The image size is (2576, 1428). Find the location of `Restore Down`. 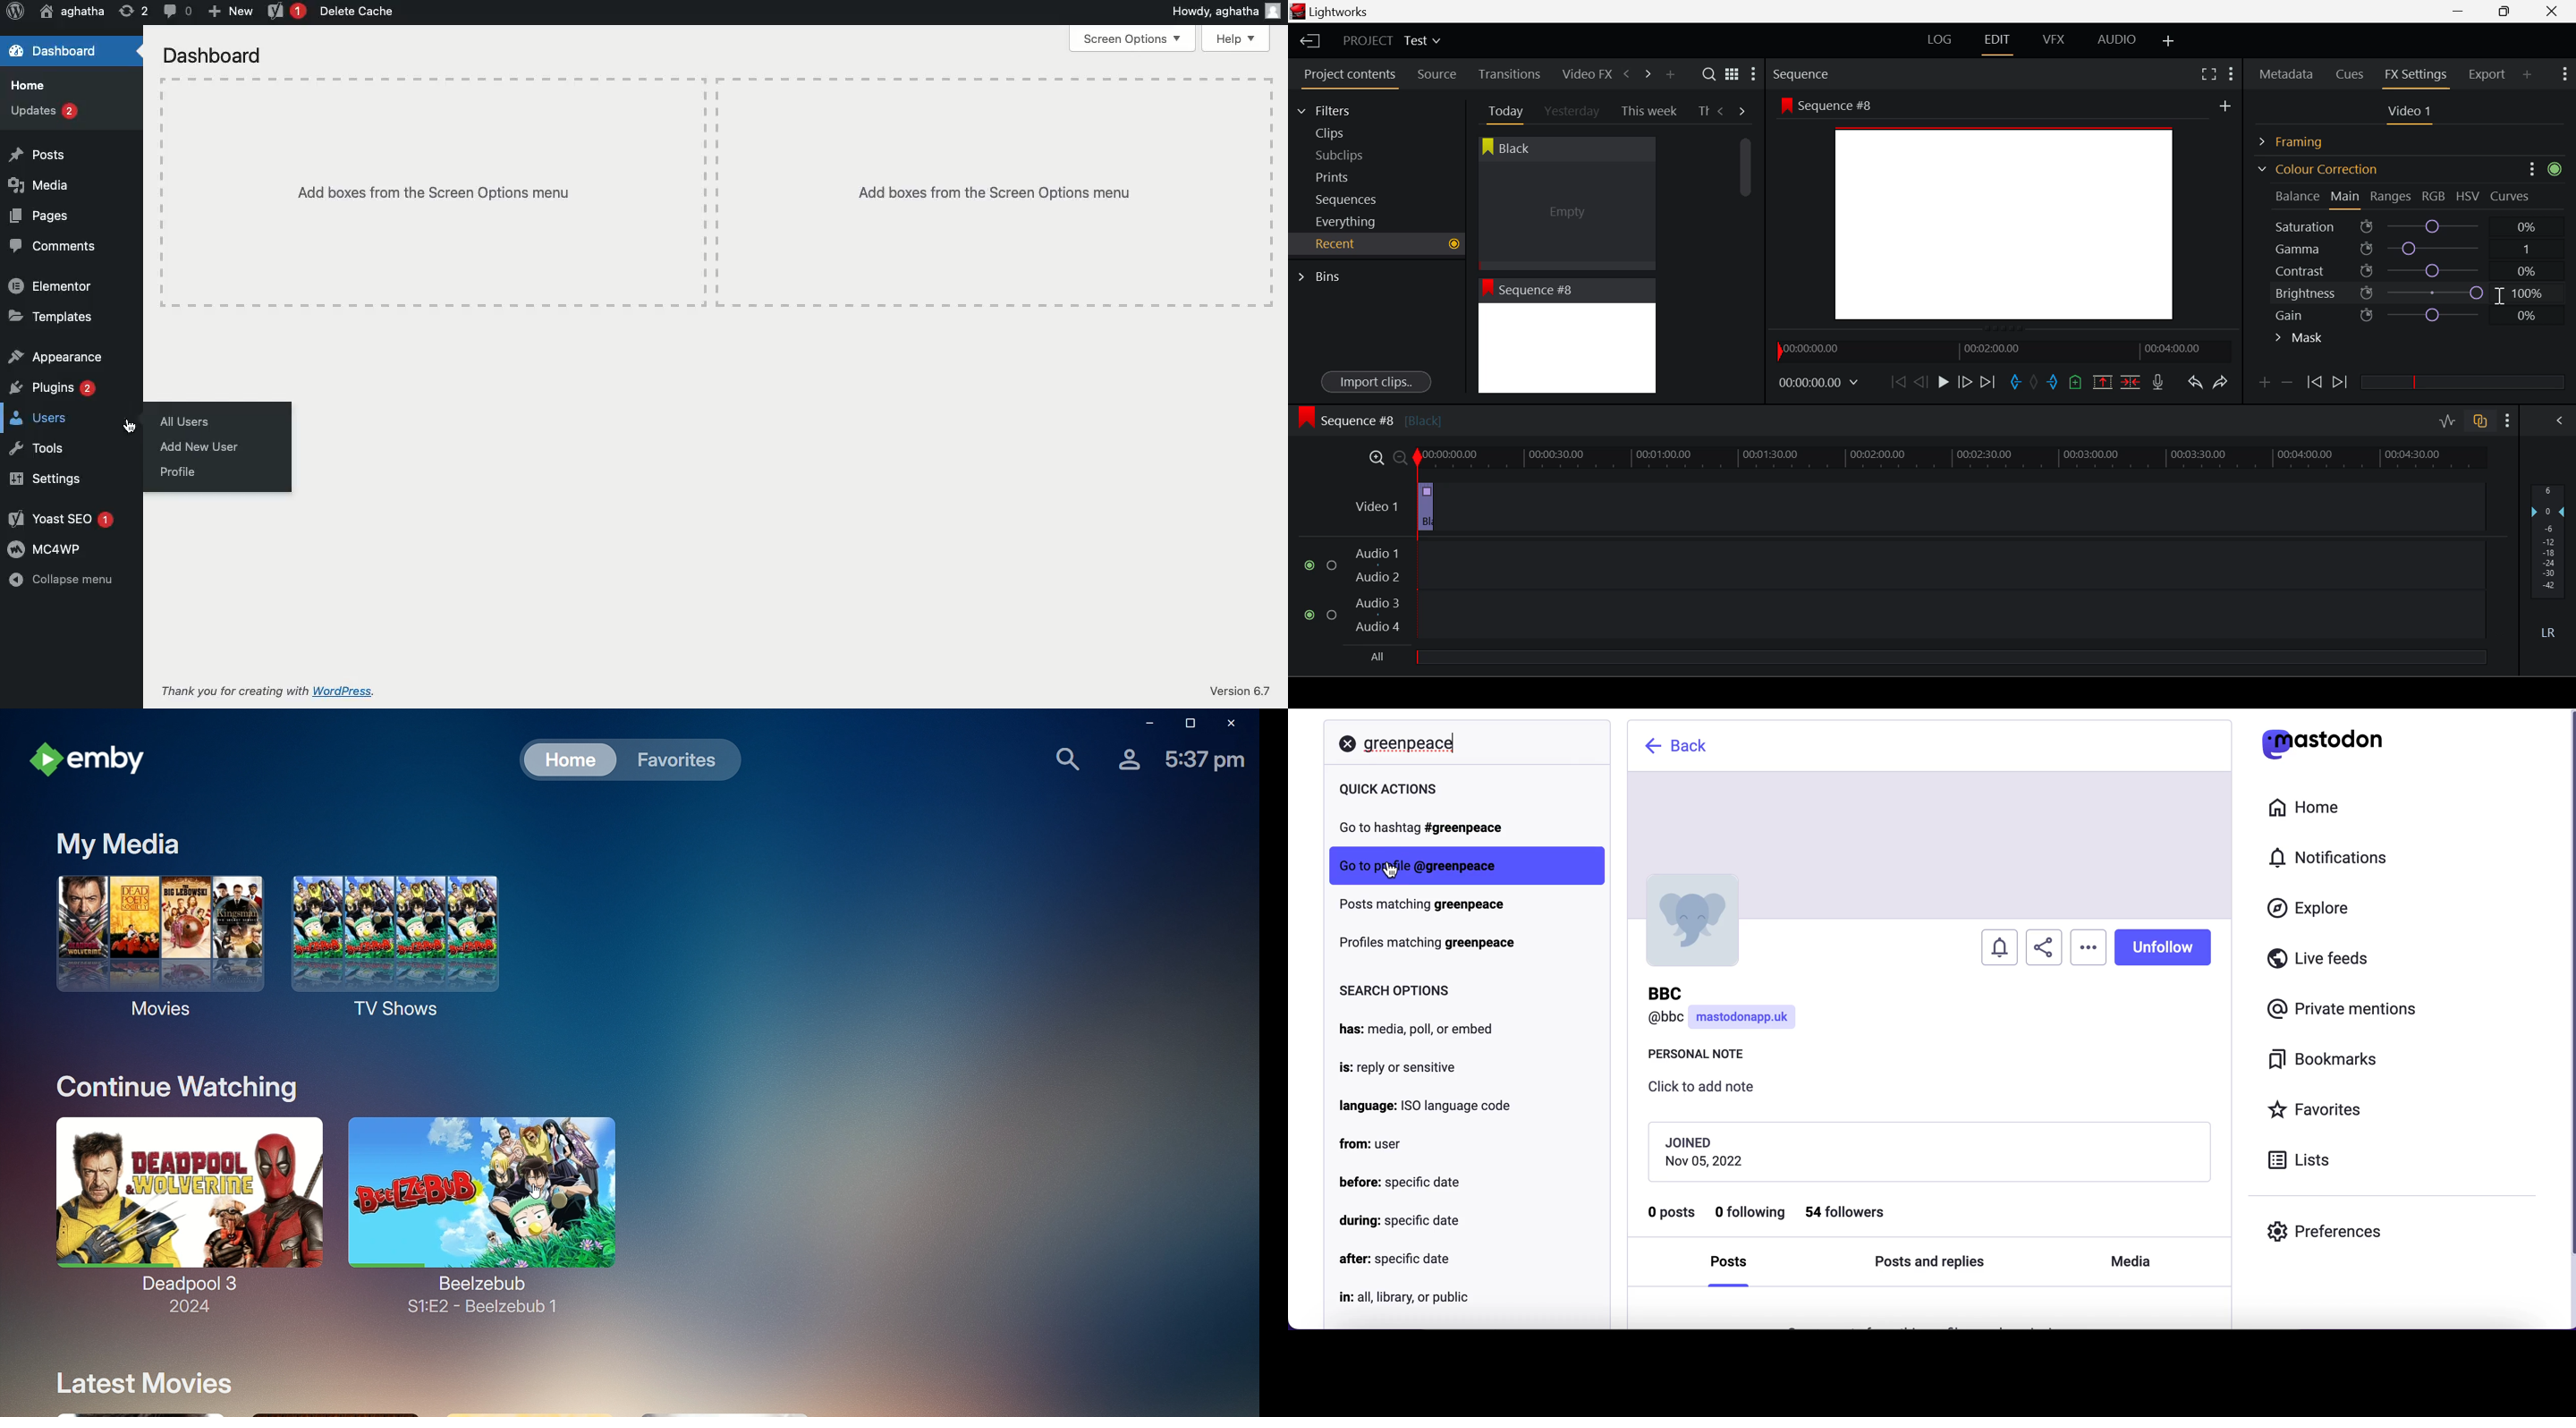

Restore Down is located at coordinates (2463, 11).